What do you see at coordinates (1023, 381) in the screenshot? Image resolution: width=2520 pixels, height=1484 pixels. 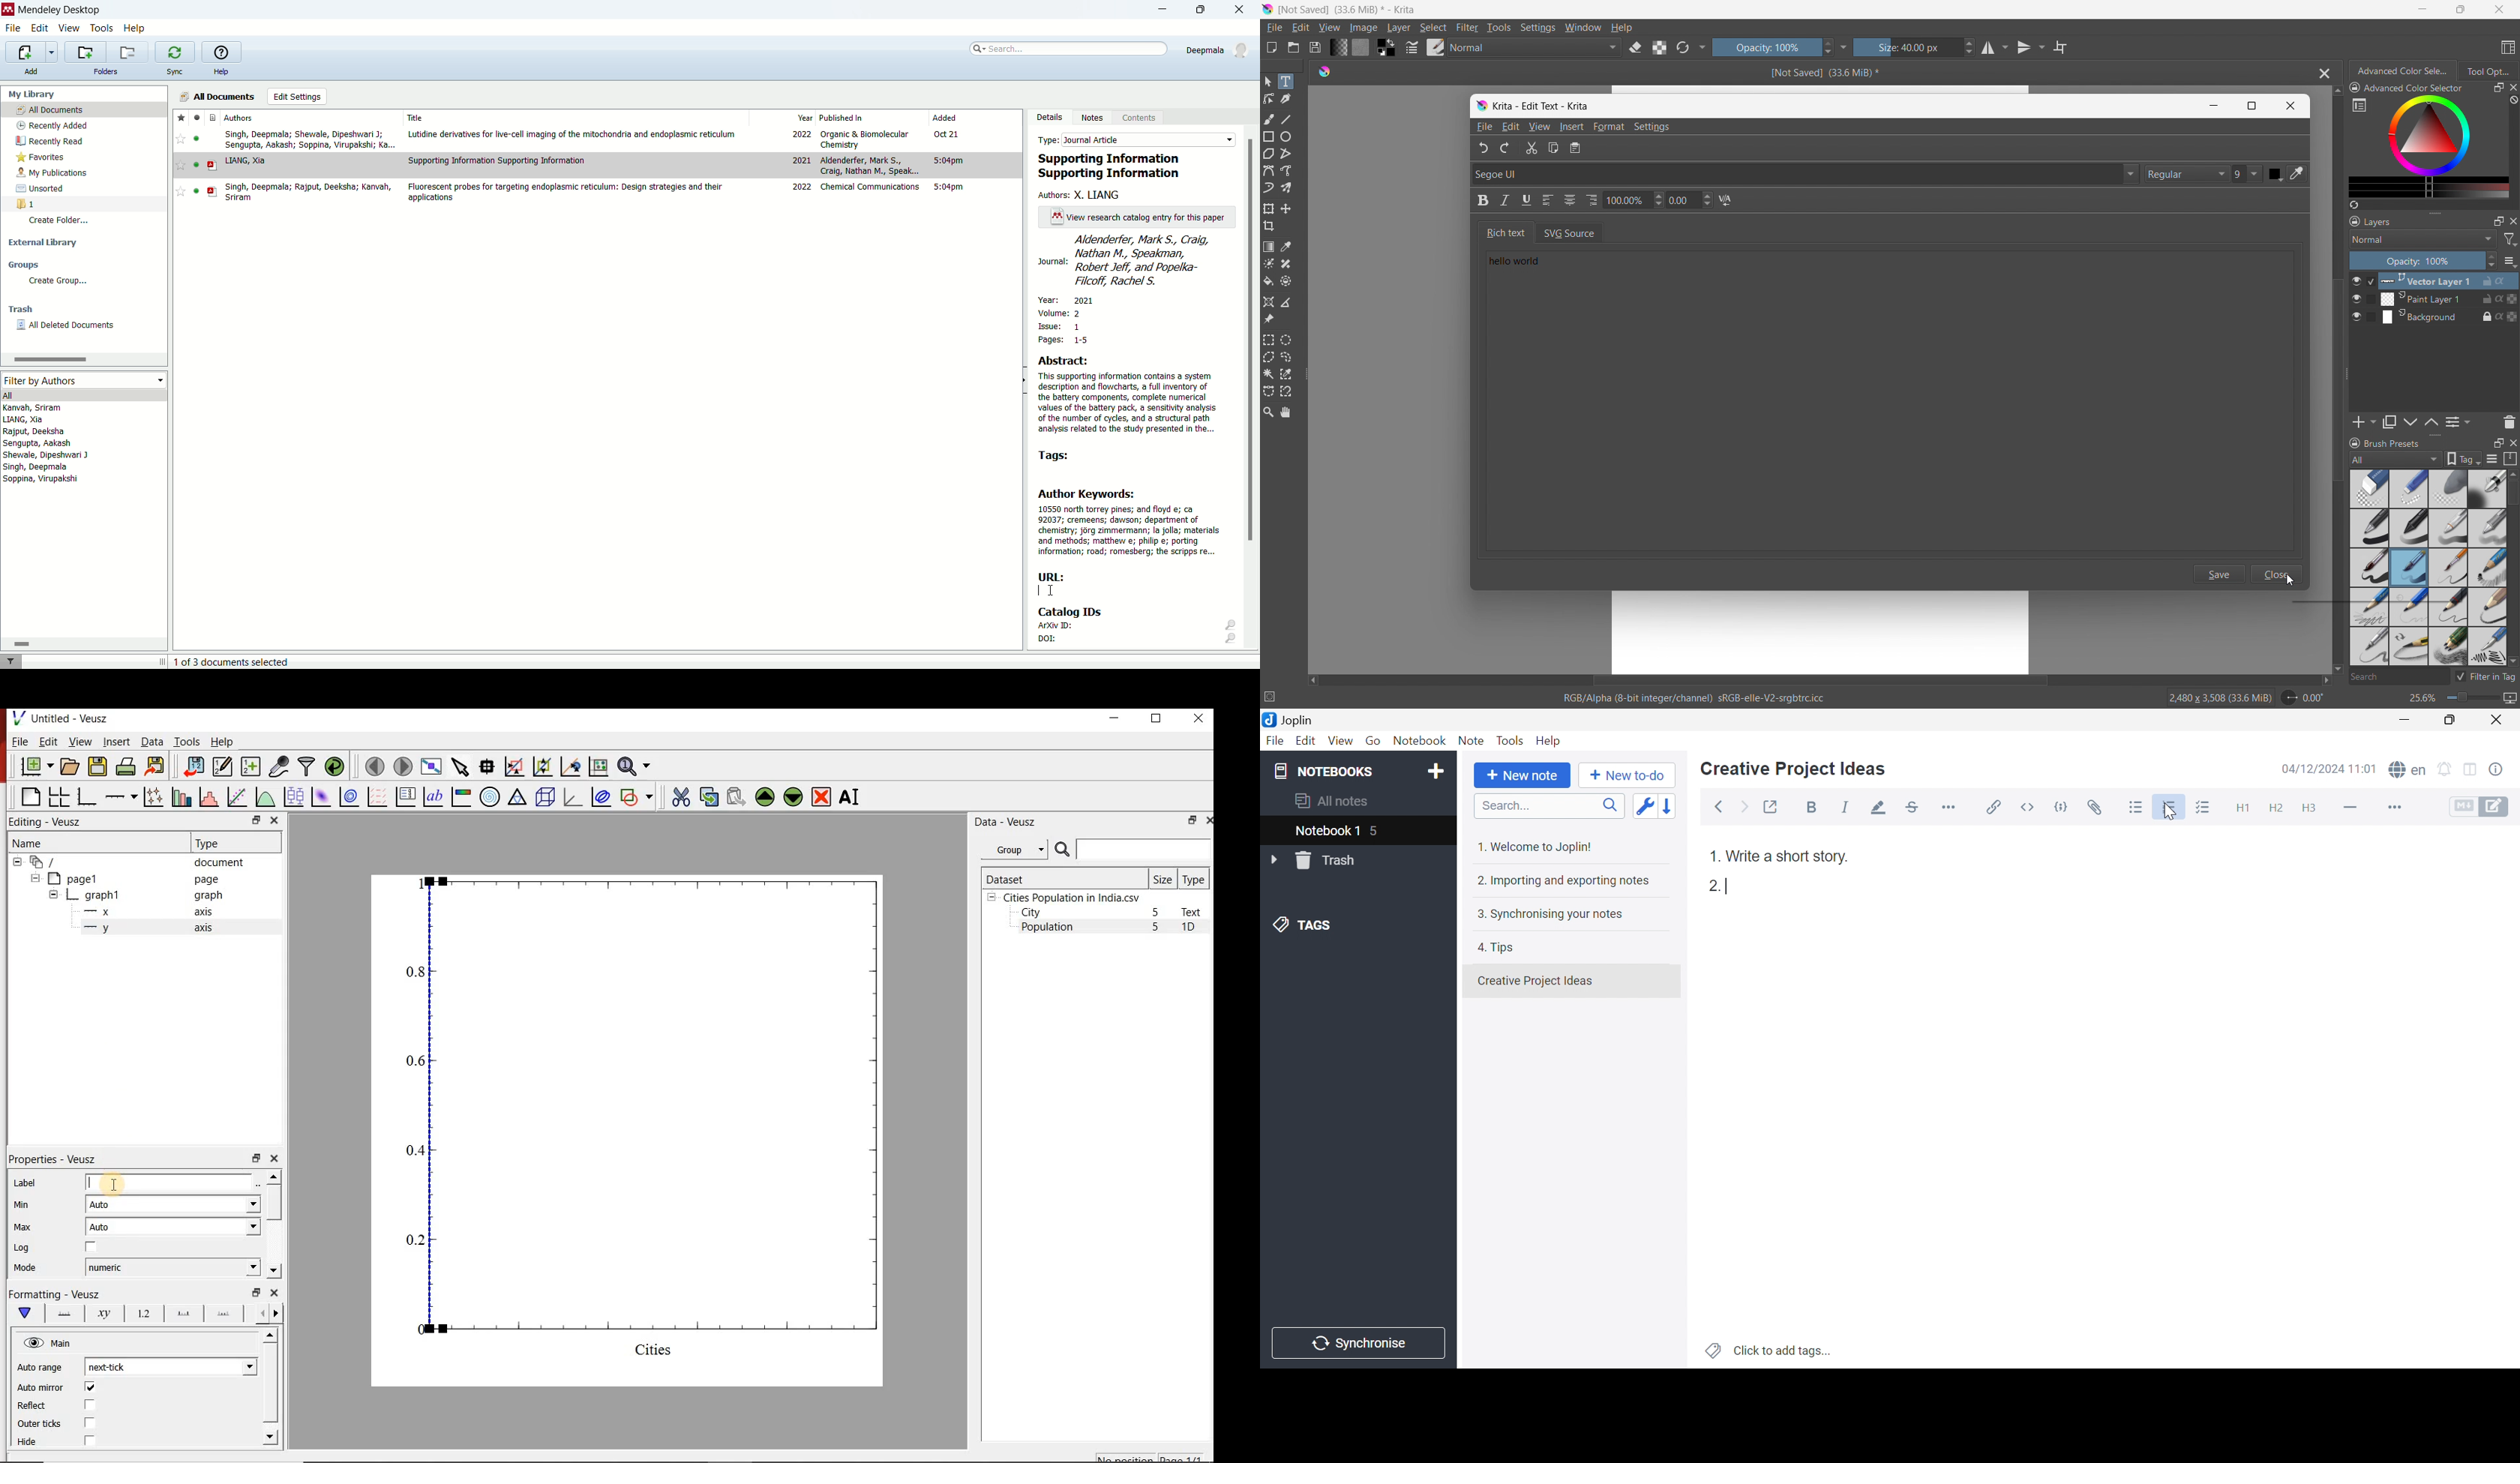 I see `toggle hide/show` at bounding box center [1023, 381].